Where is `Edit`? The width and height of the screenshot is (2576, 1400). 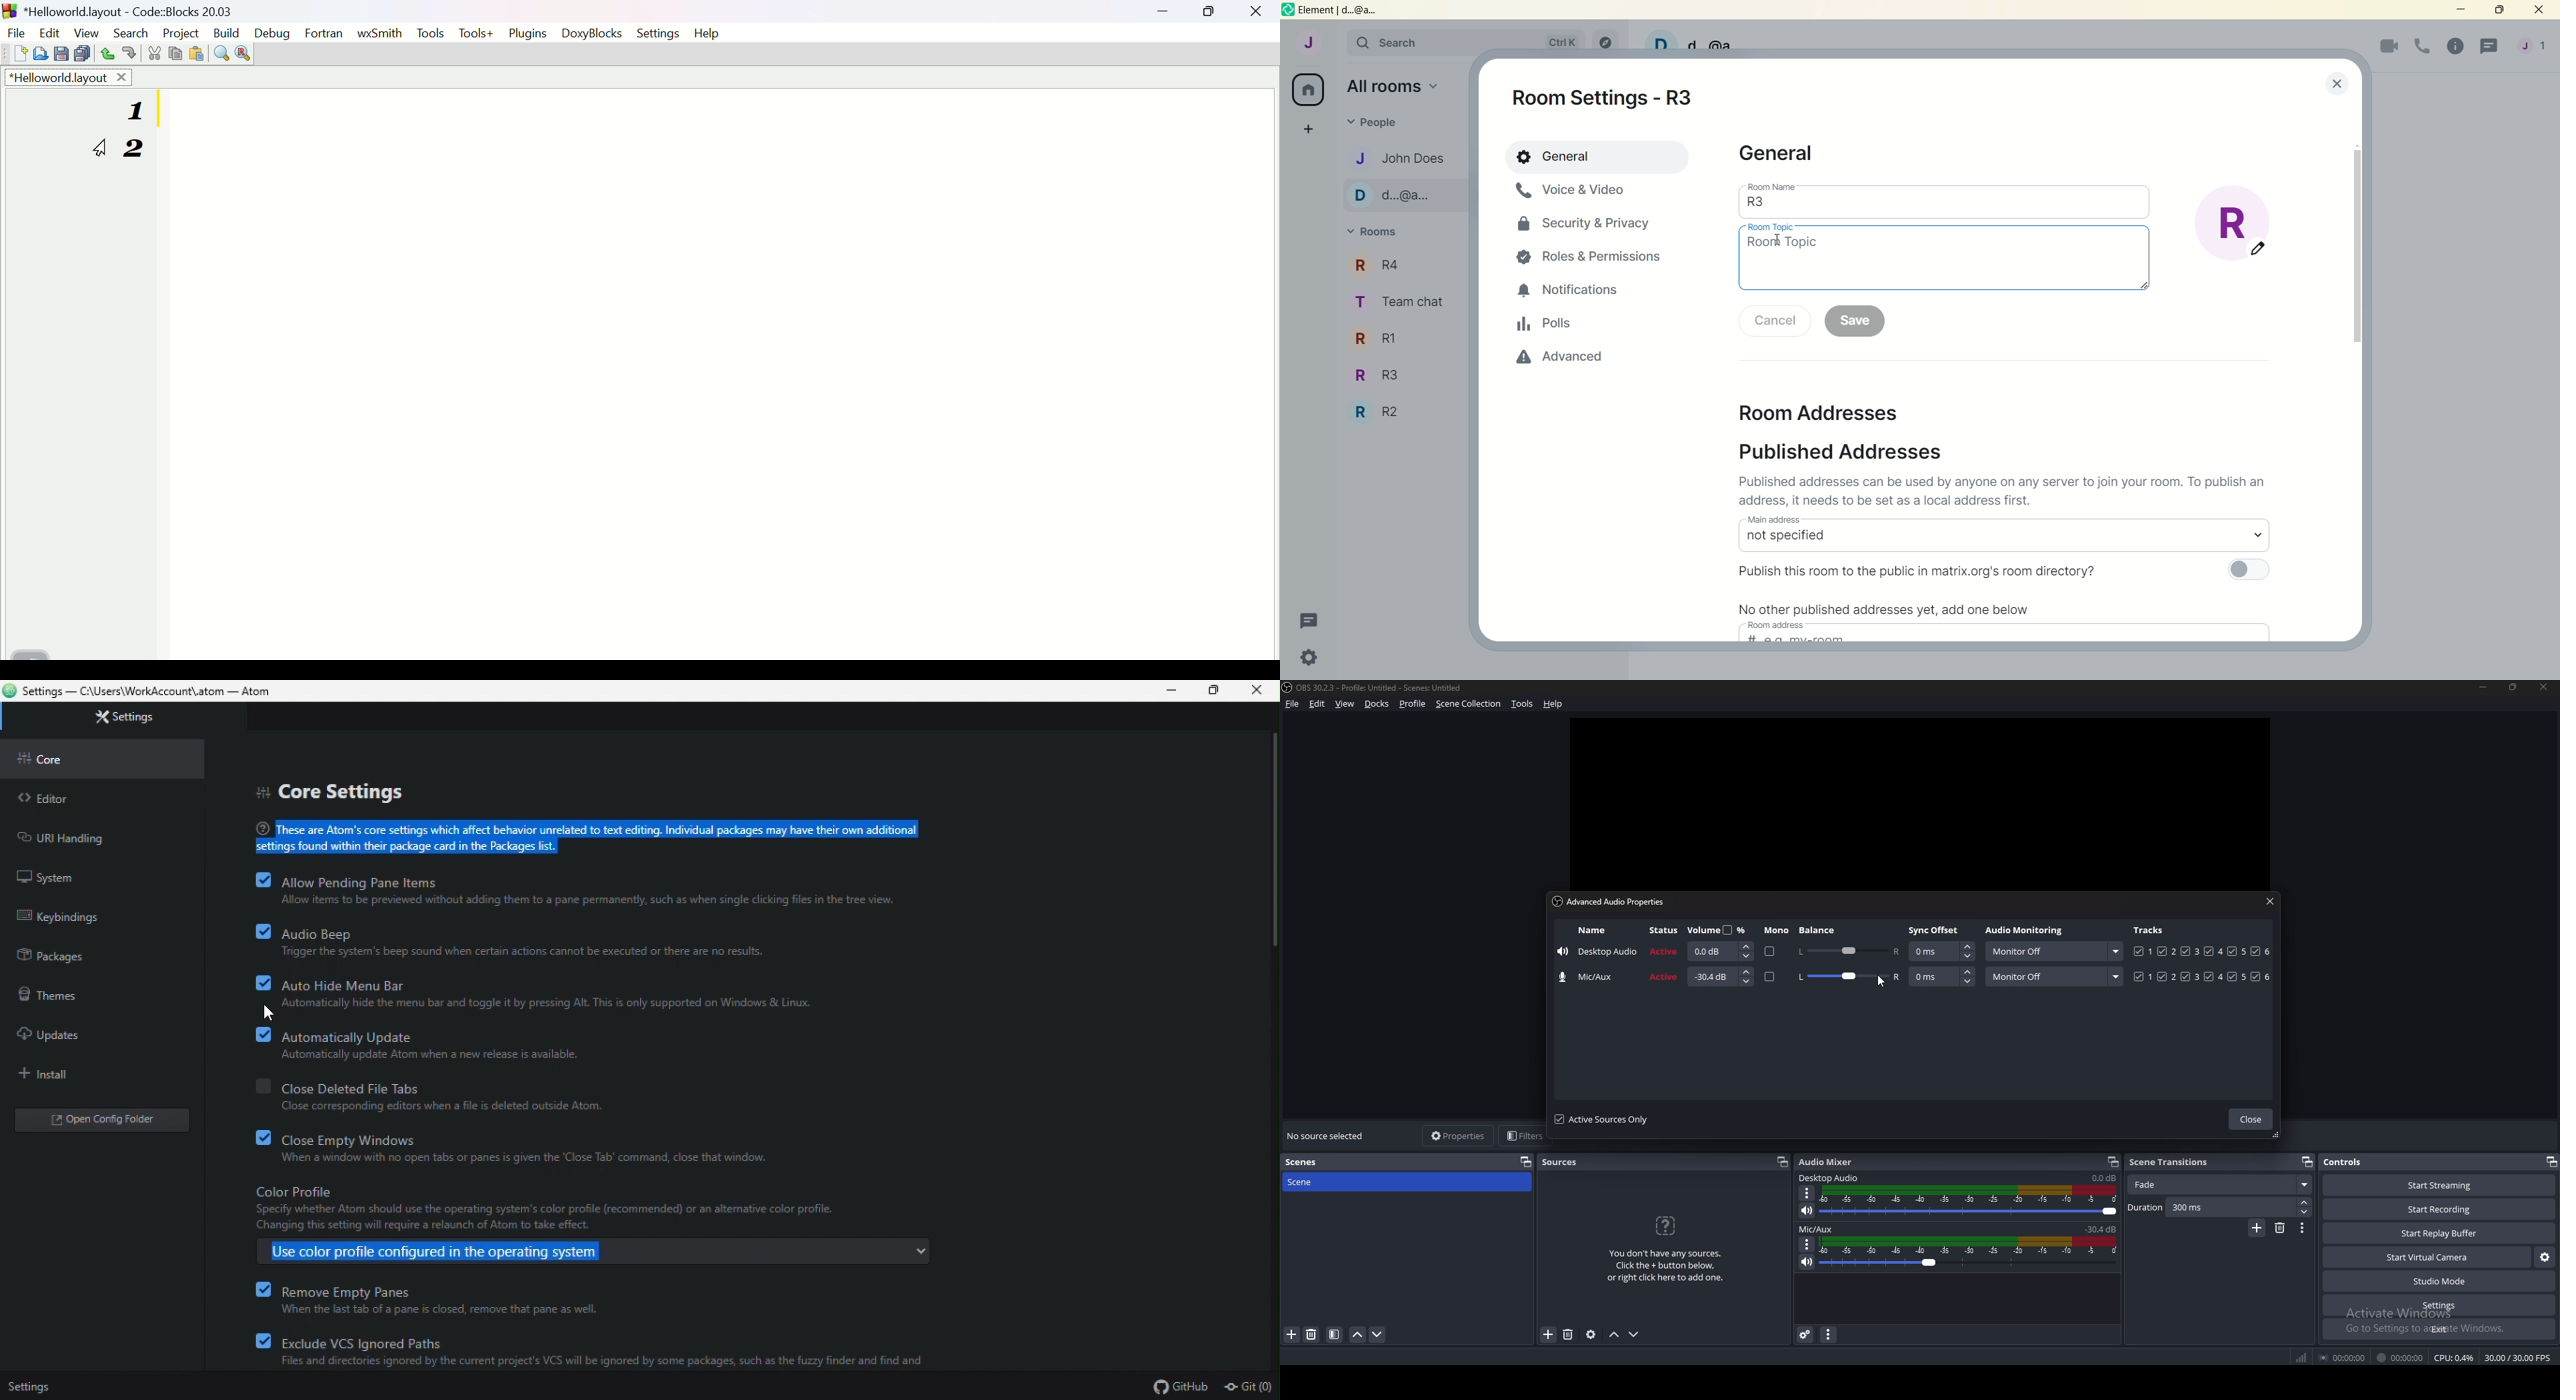 Edit is located at coordinates (47, 31).